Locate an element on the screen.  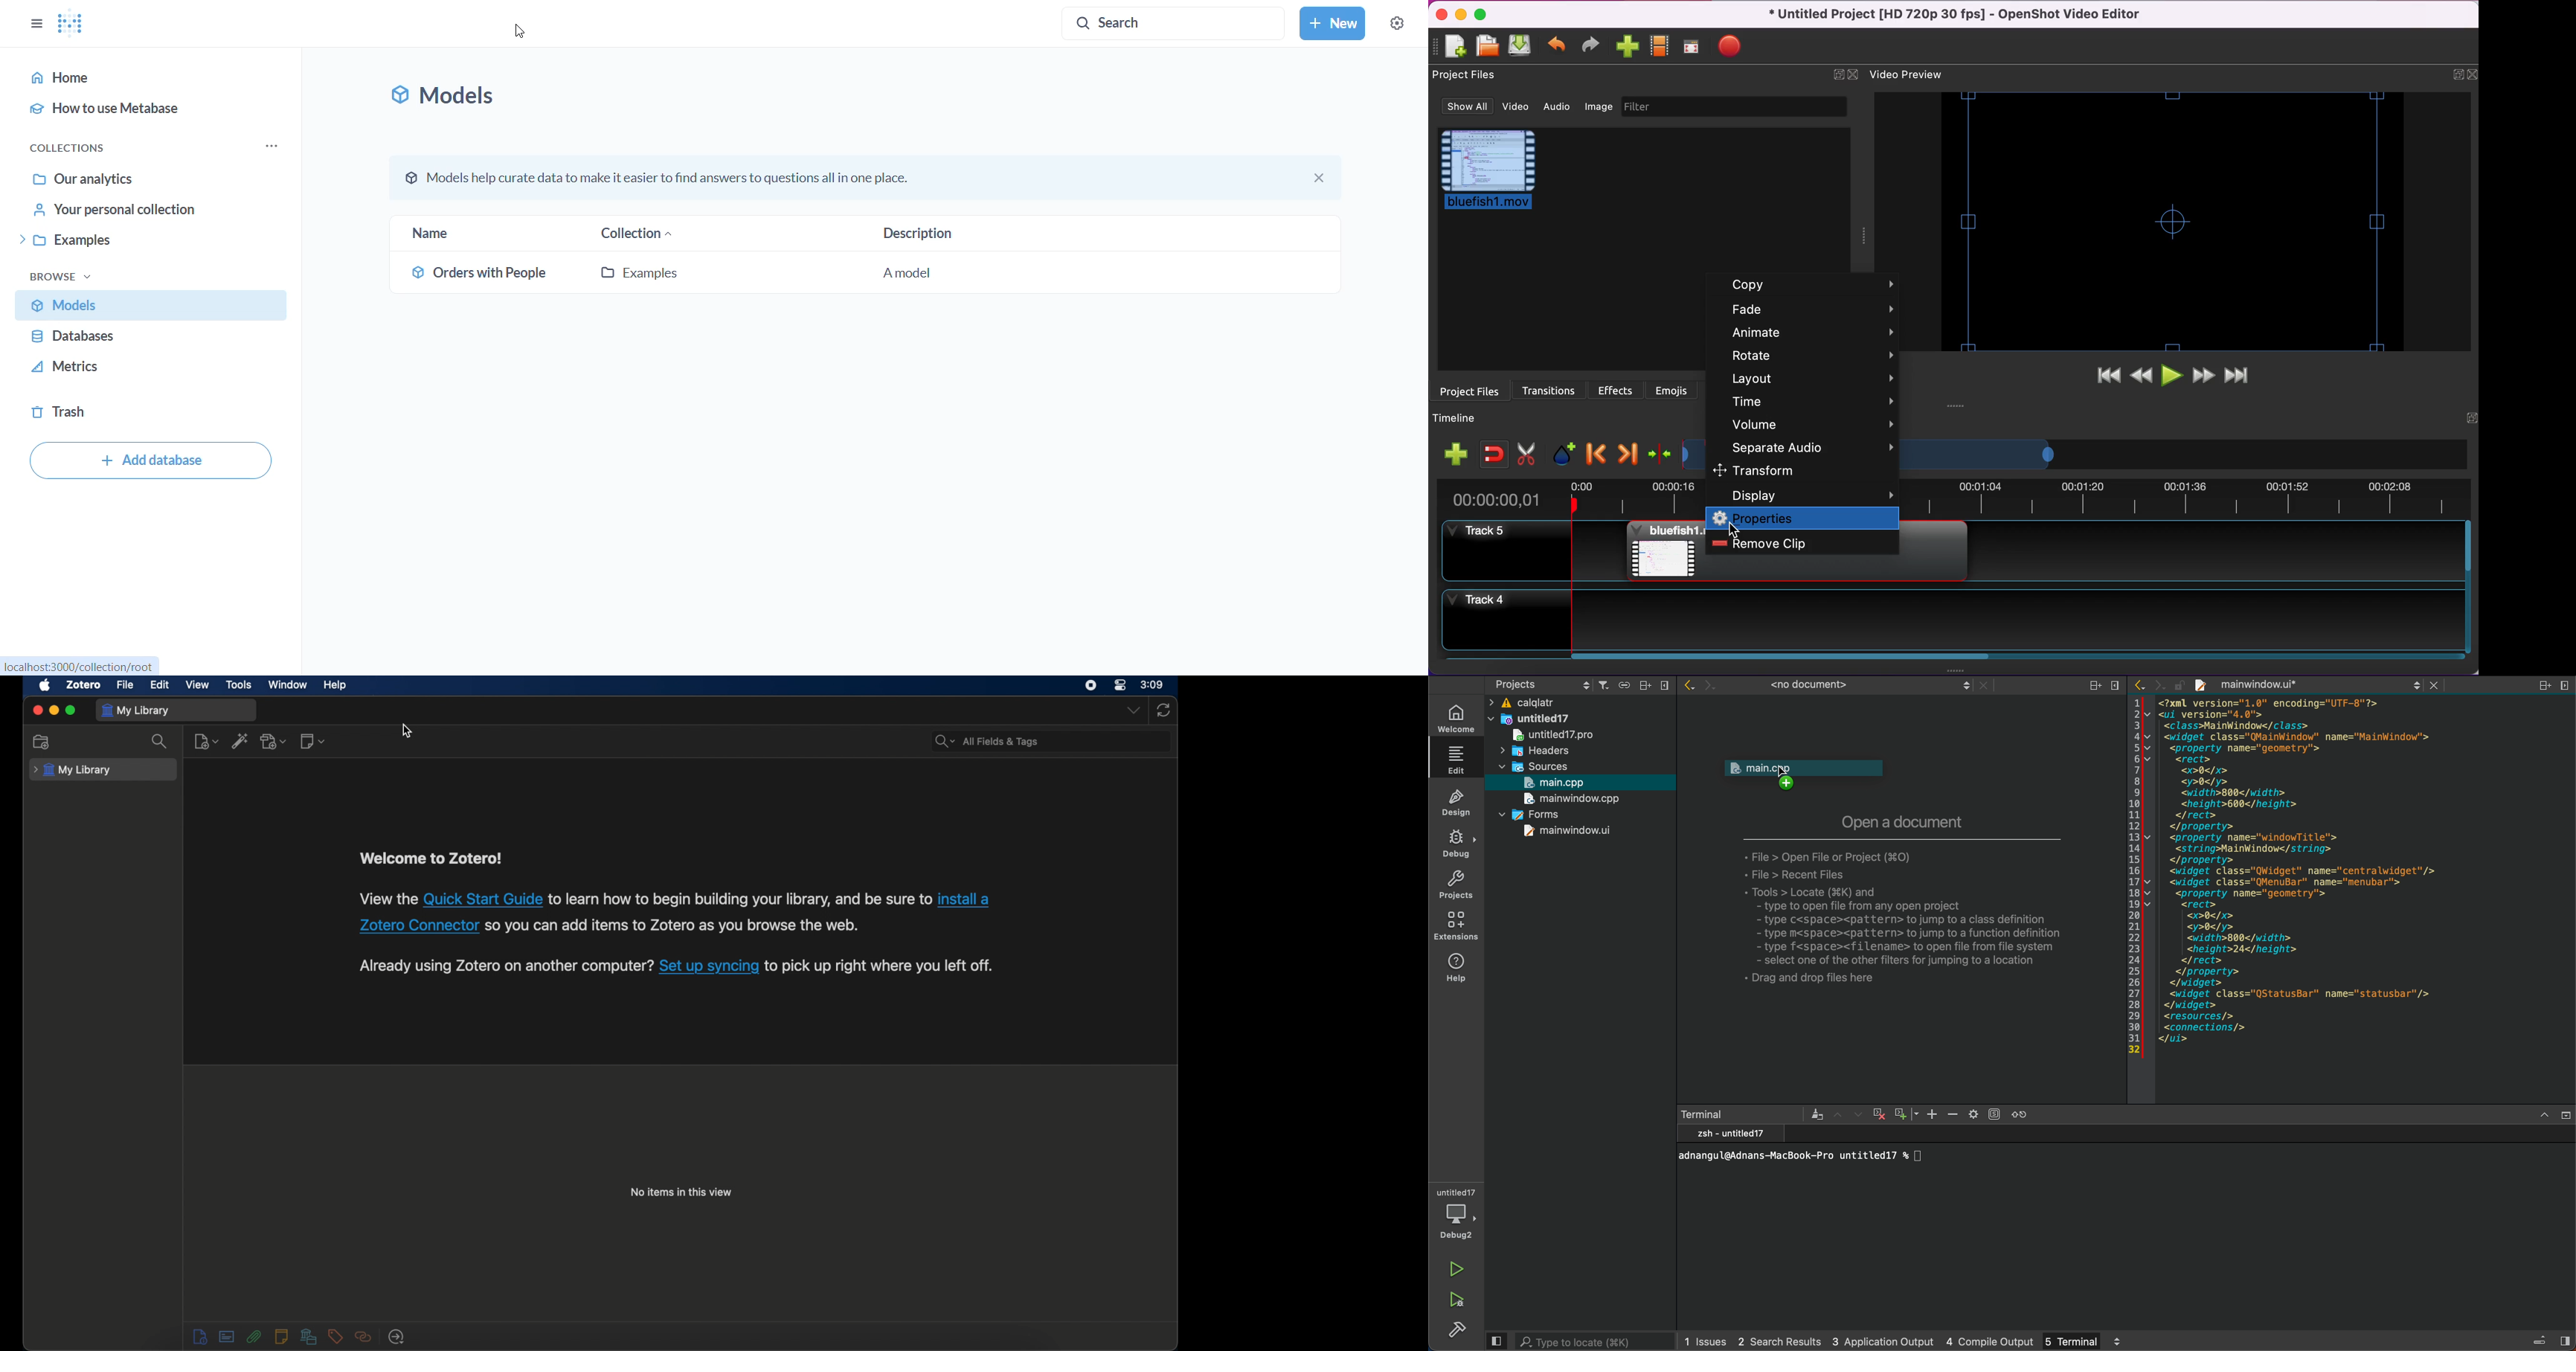
clear is located at coordinates (1816, 1114).